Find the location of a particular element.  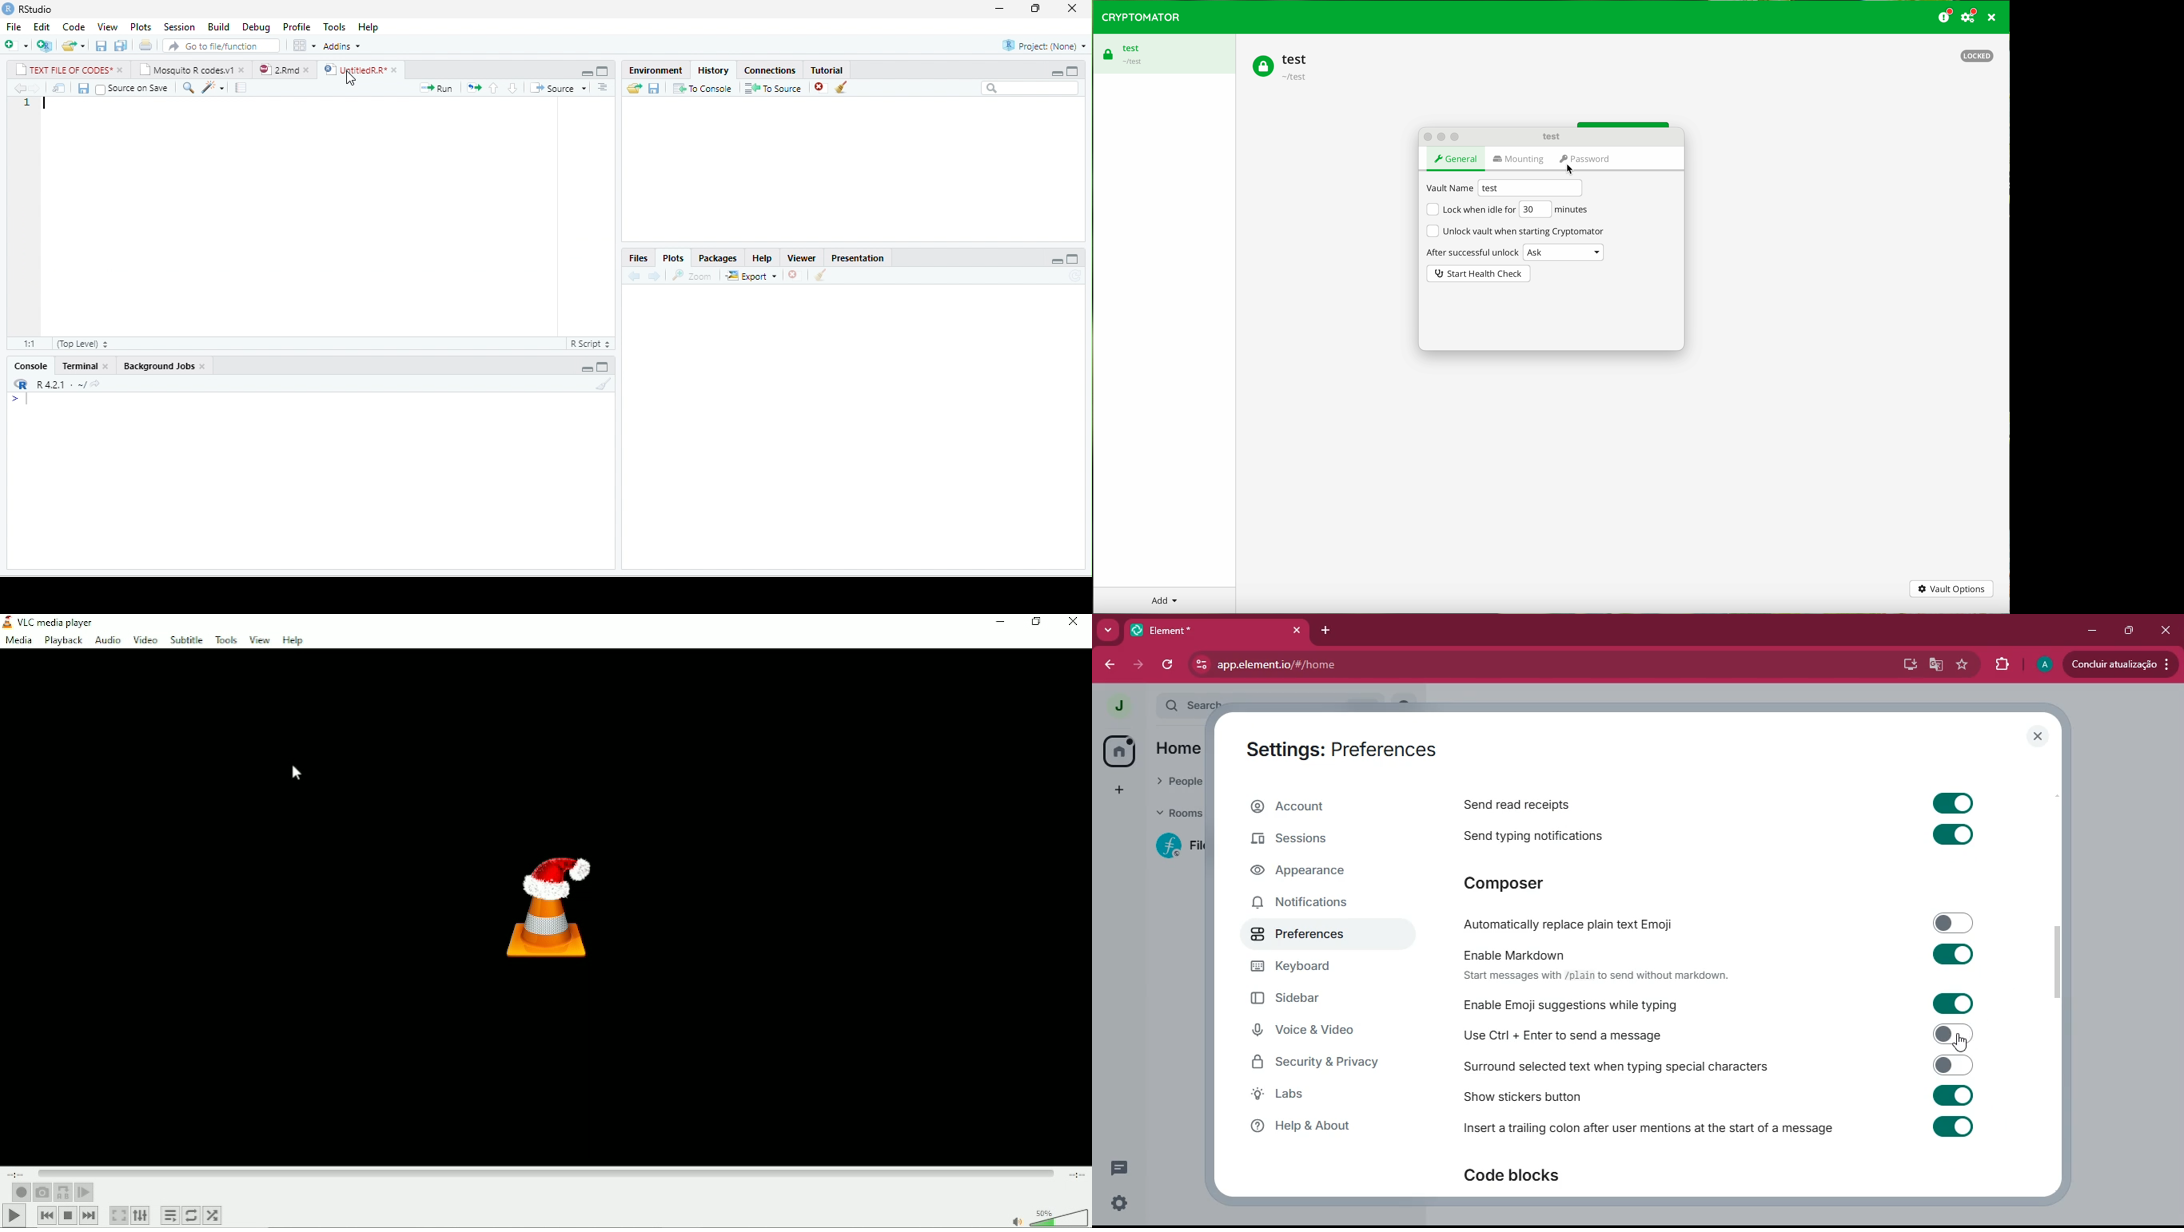

Tutorial is located at coordinates (827, 70).